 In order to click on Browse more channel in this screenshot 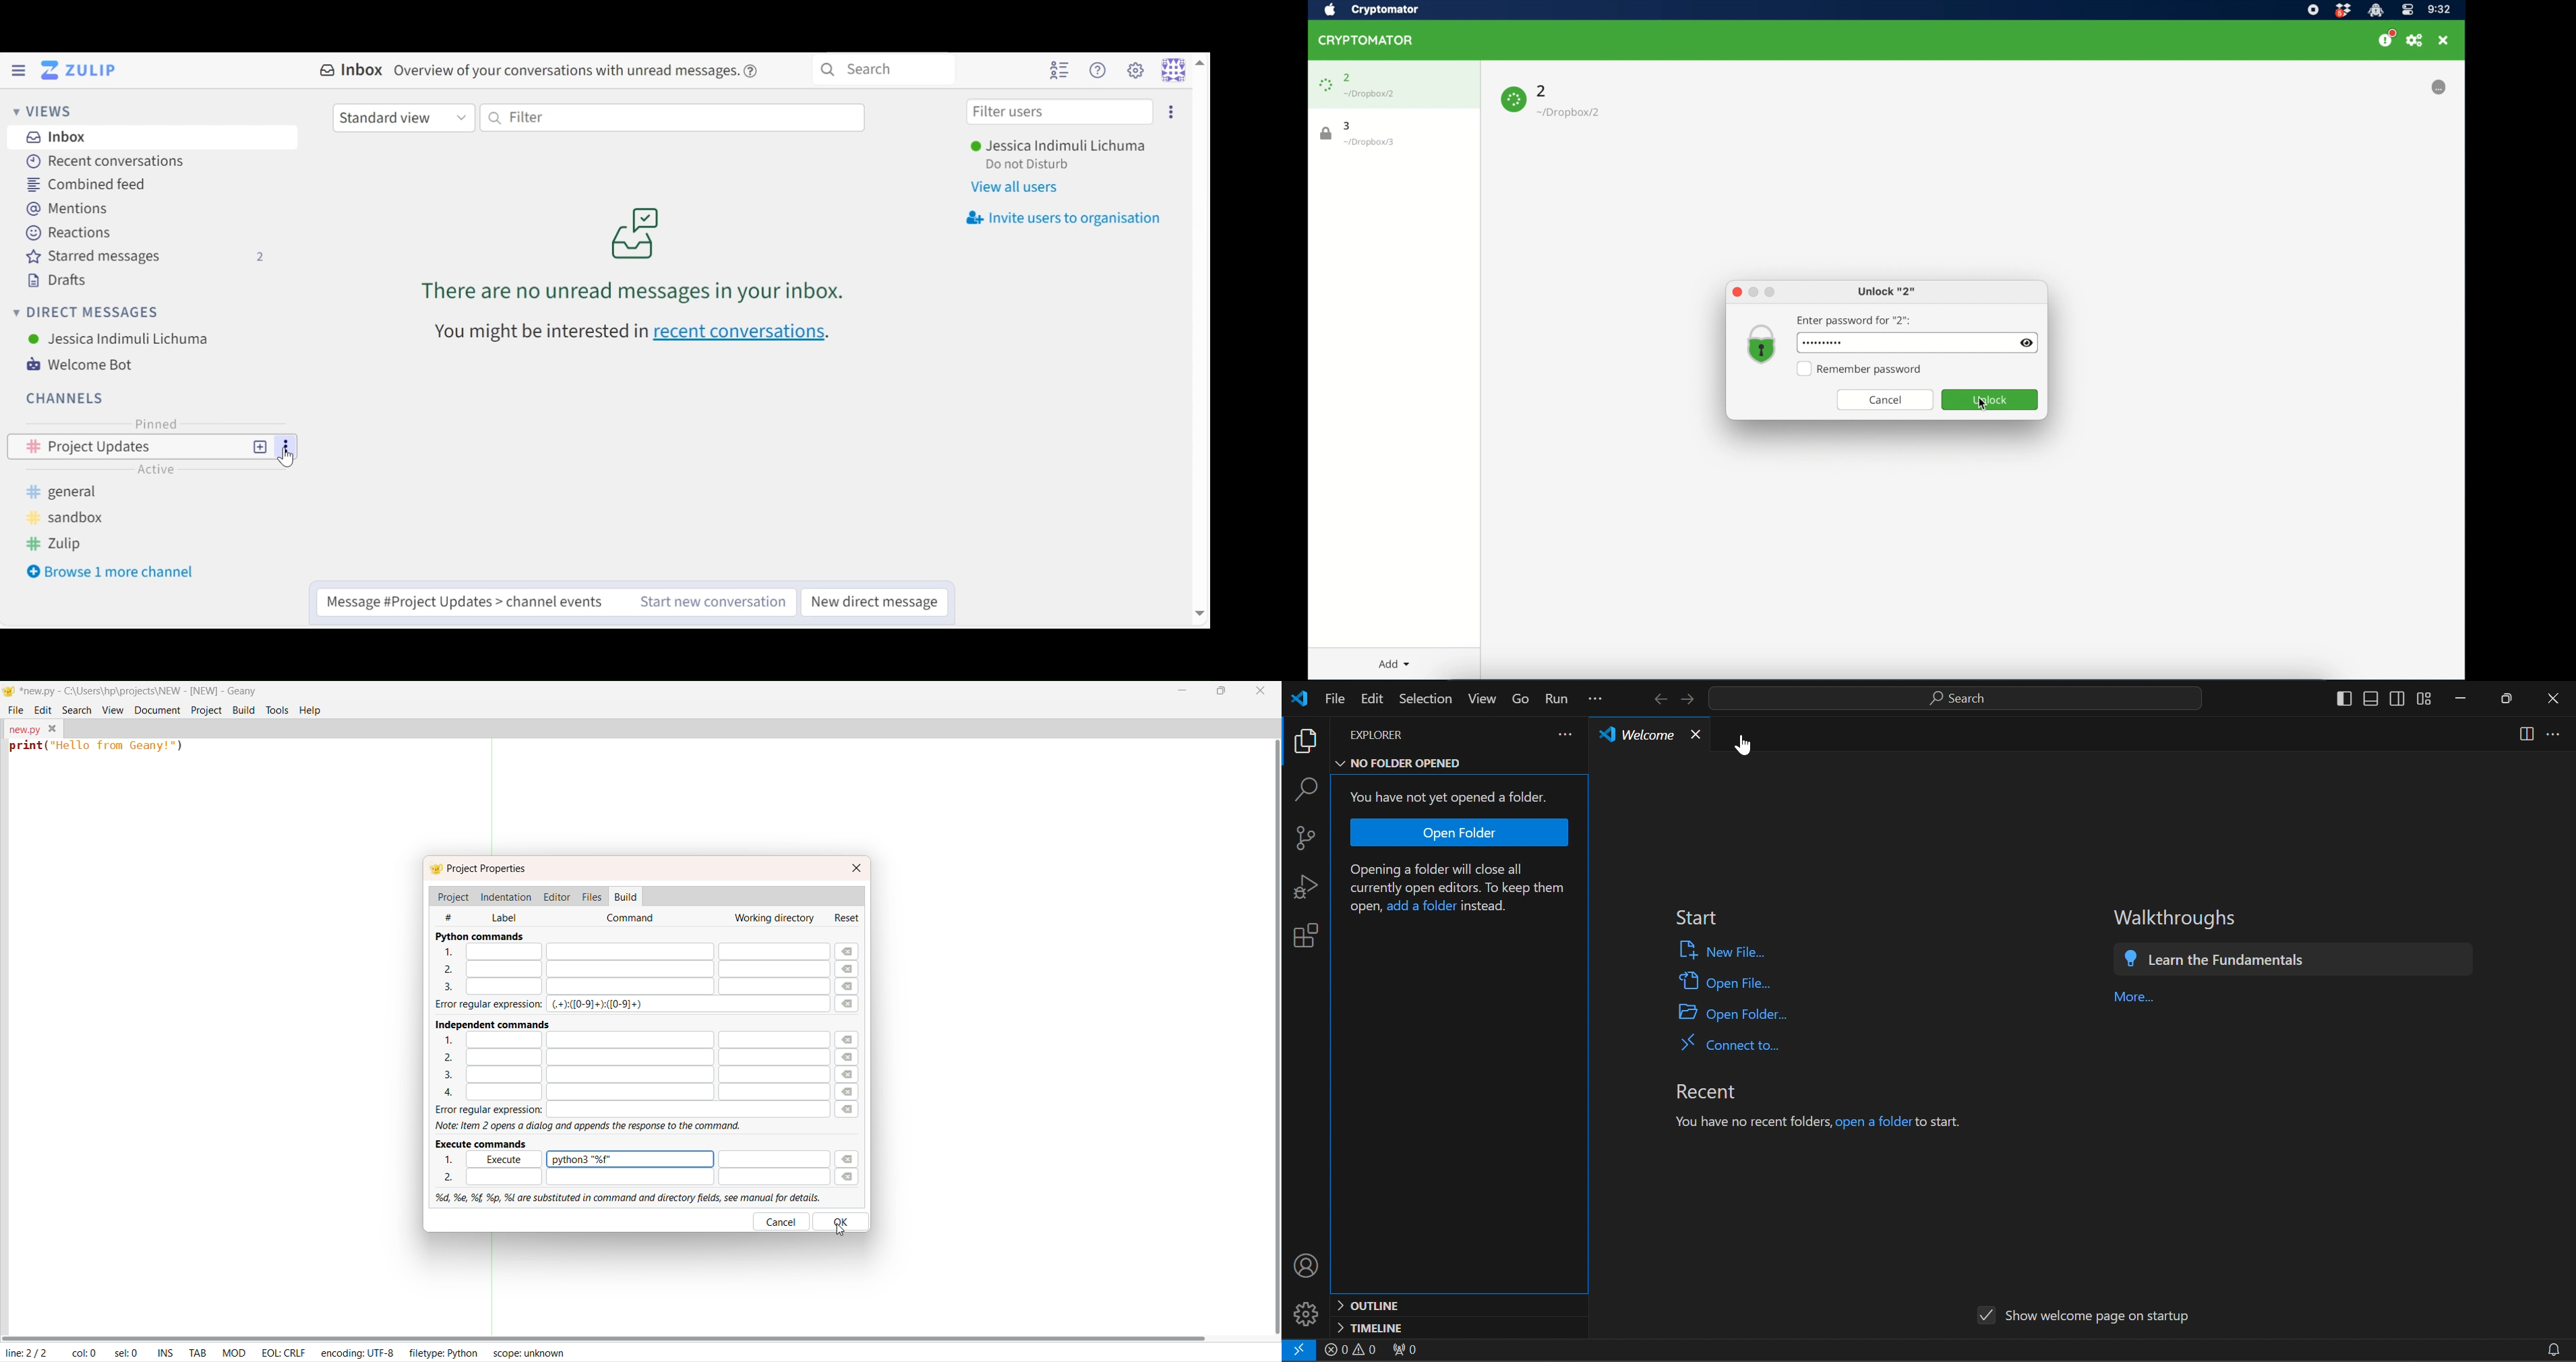, I will do `click(115, 573)`.